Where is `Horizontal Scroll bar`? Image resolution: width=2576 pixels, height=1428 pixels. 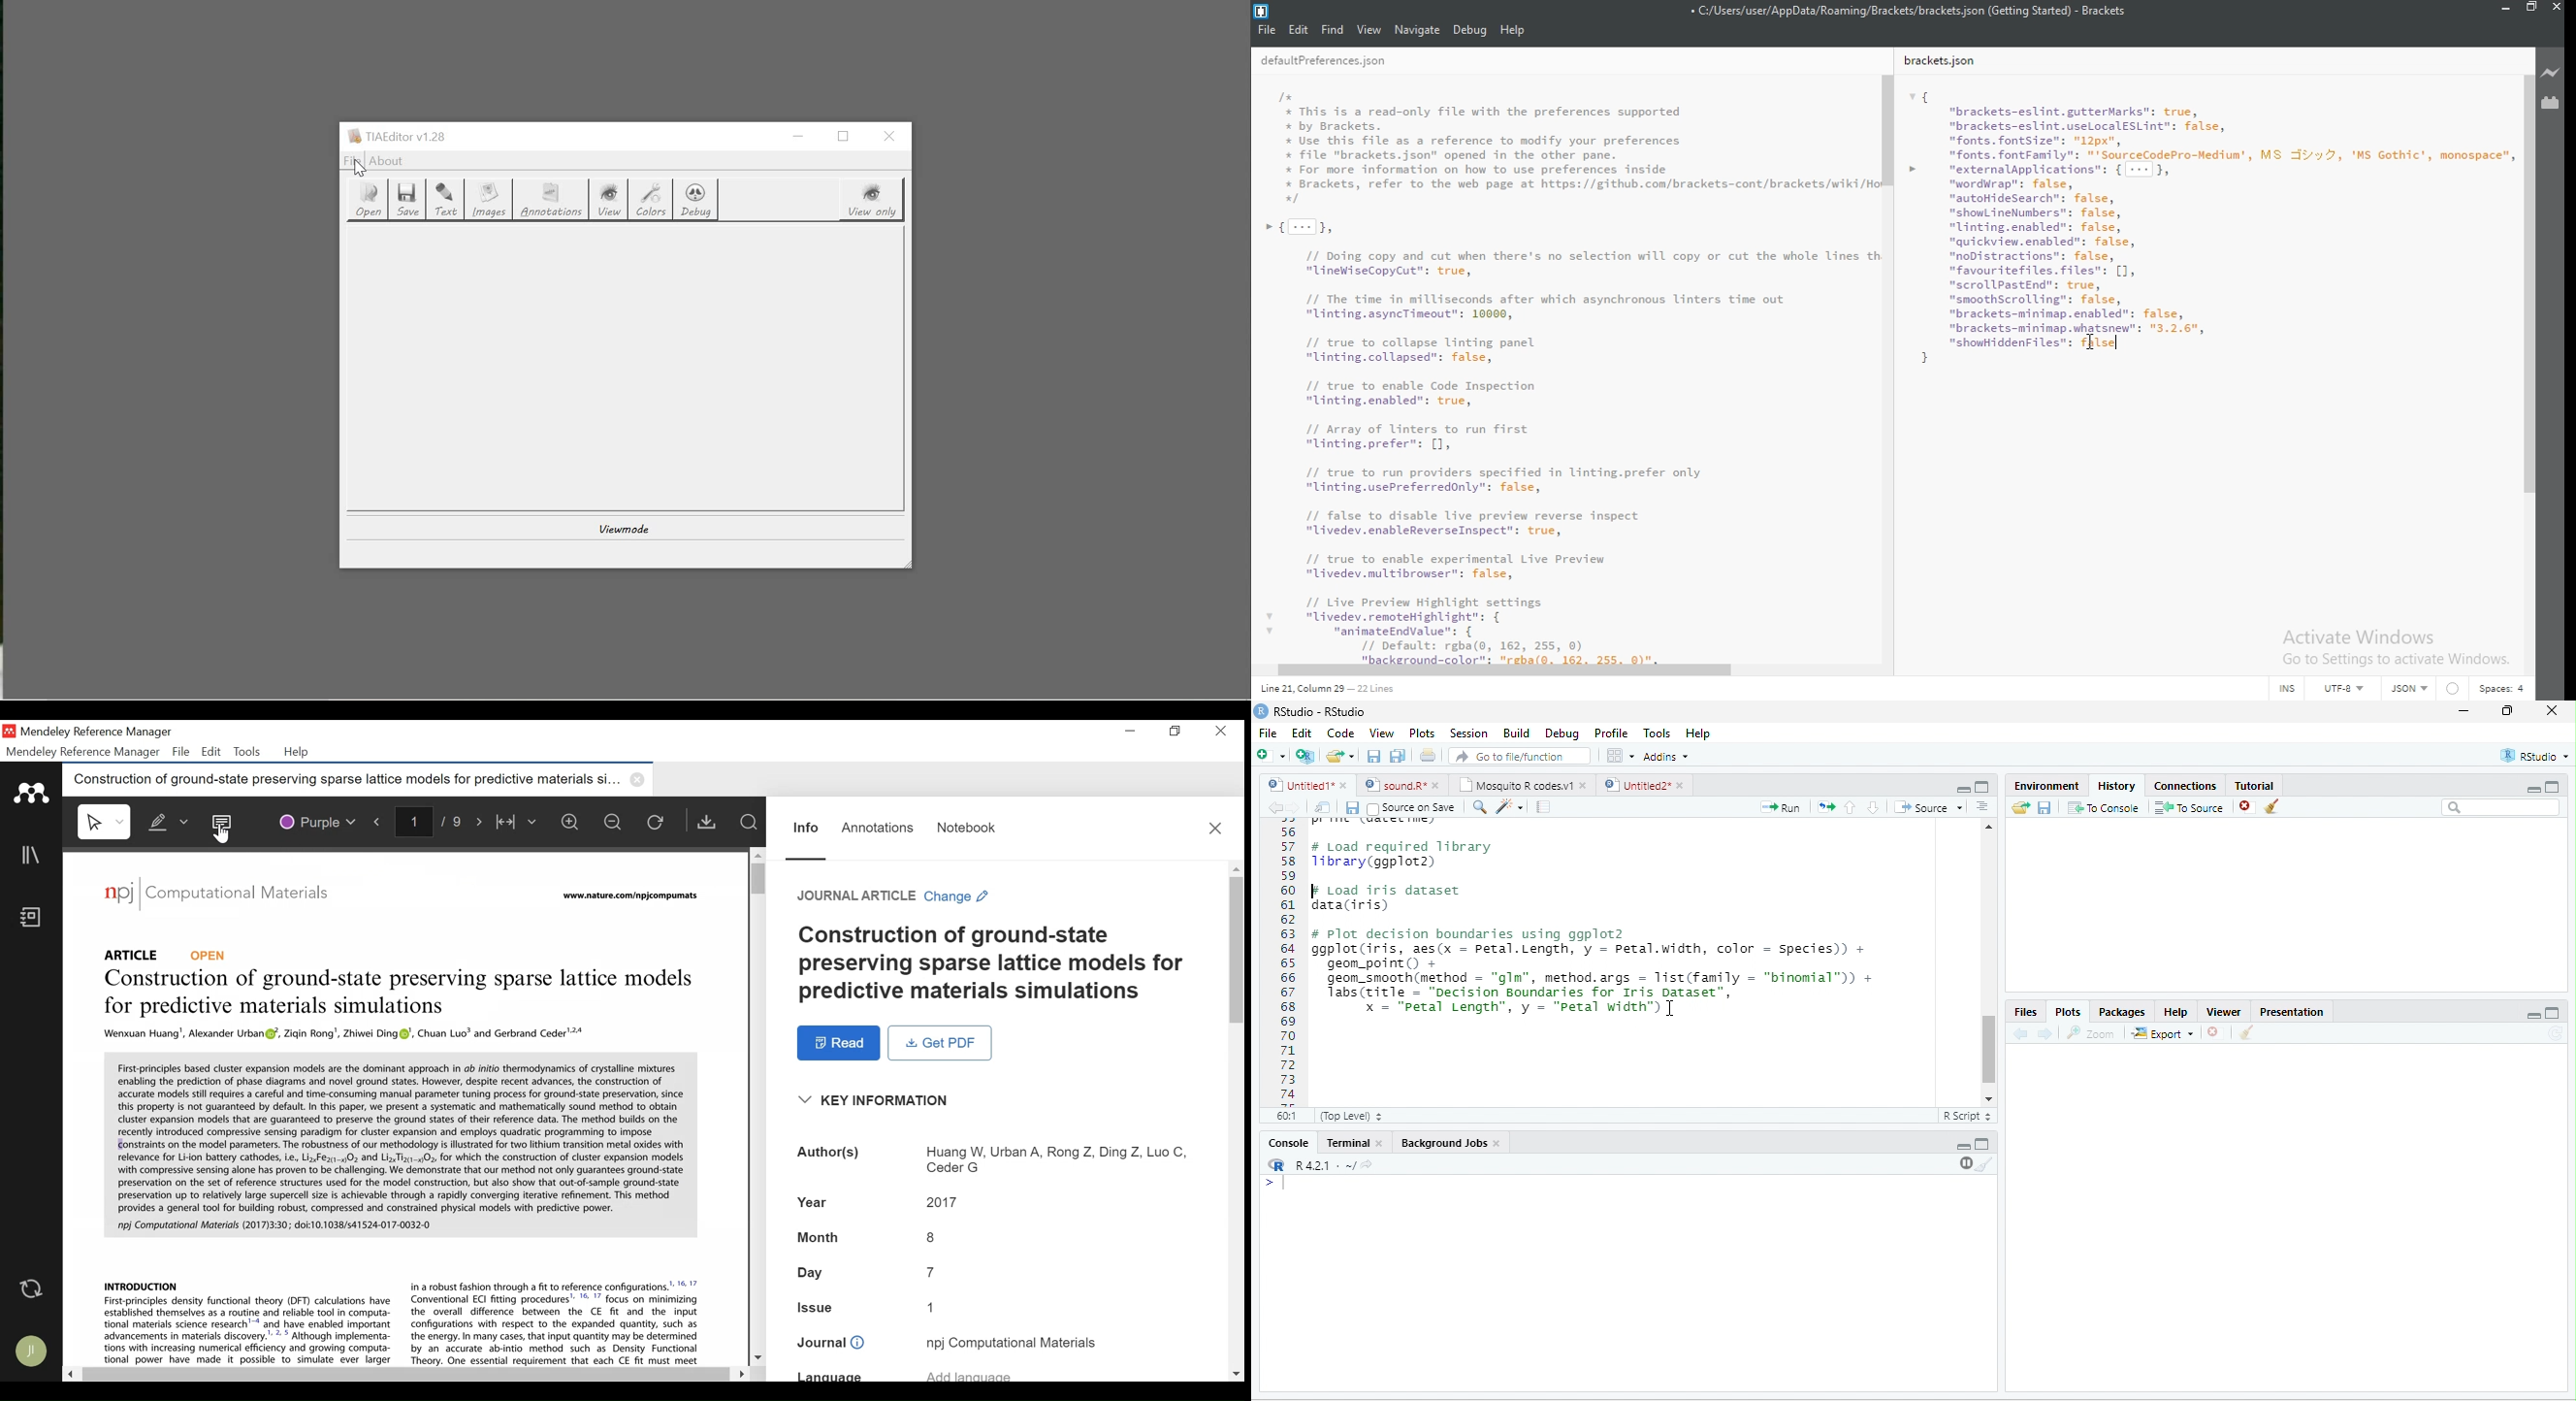
Horizontal Scroll bar is located at coordinates (403, 1374).